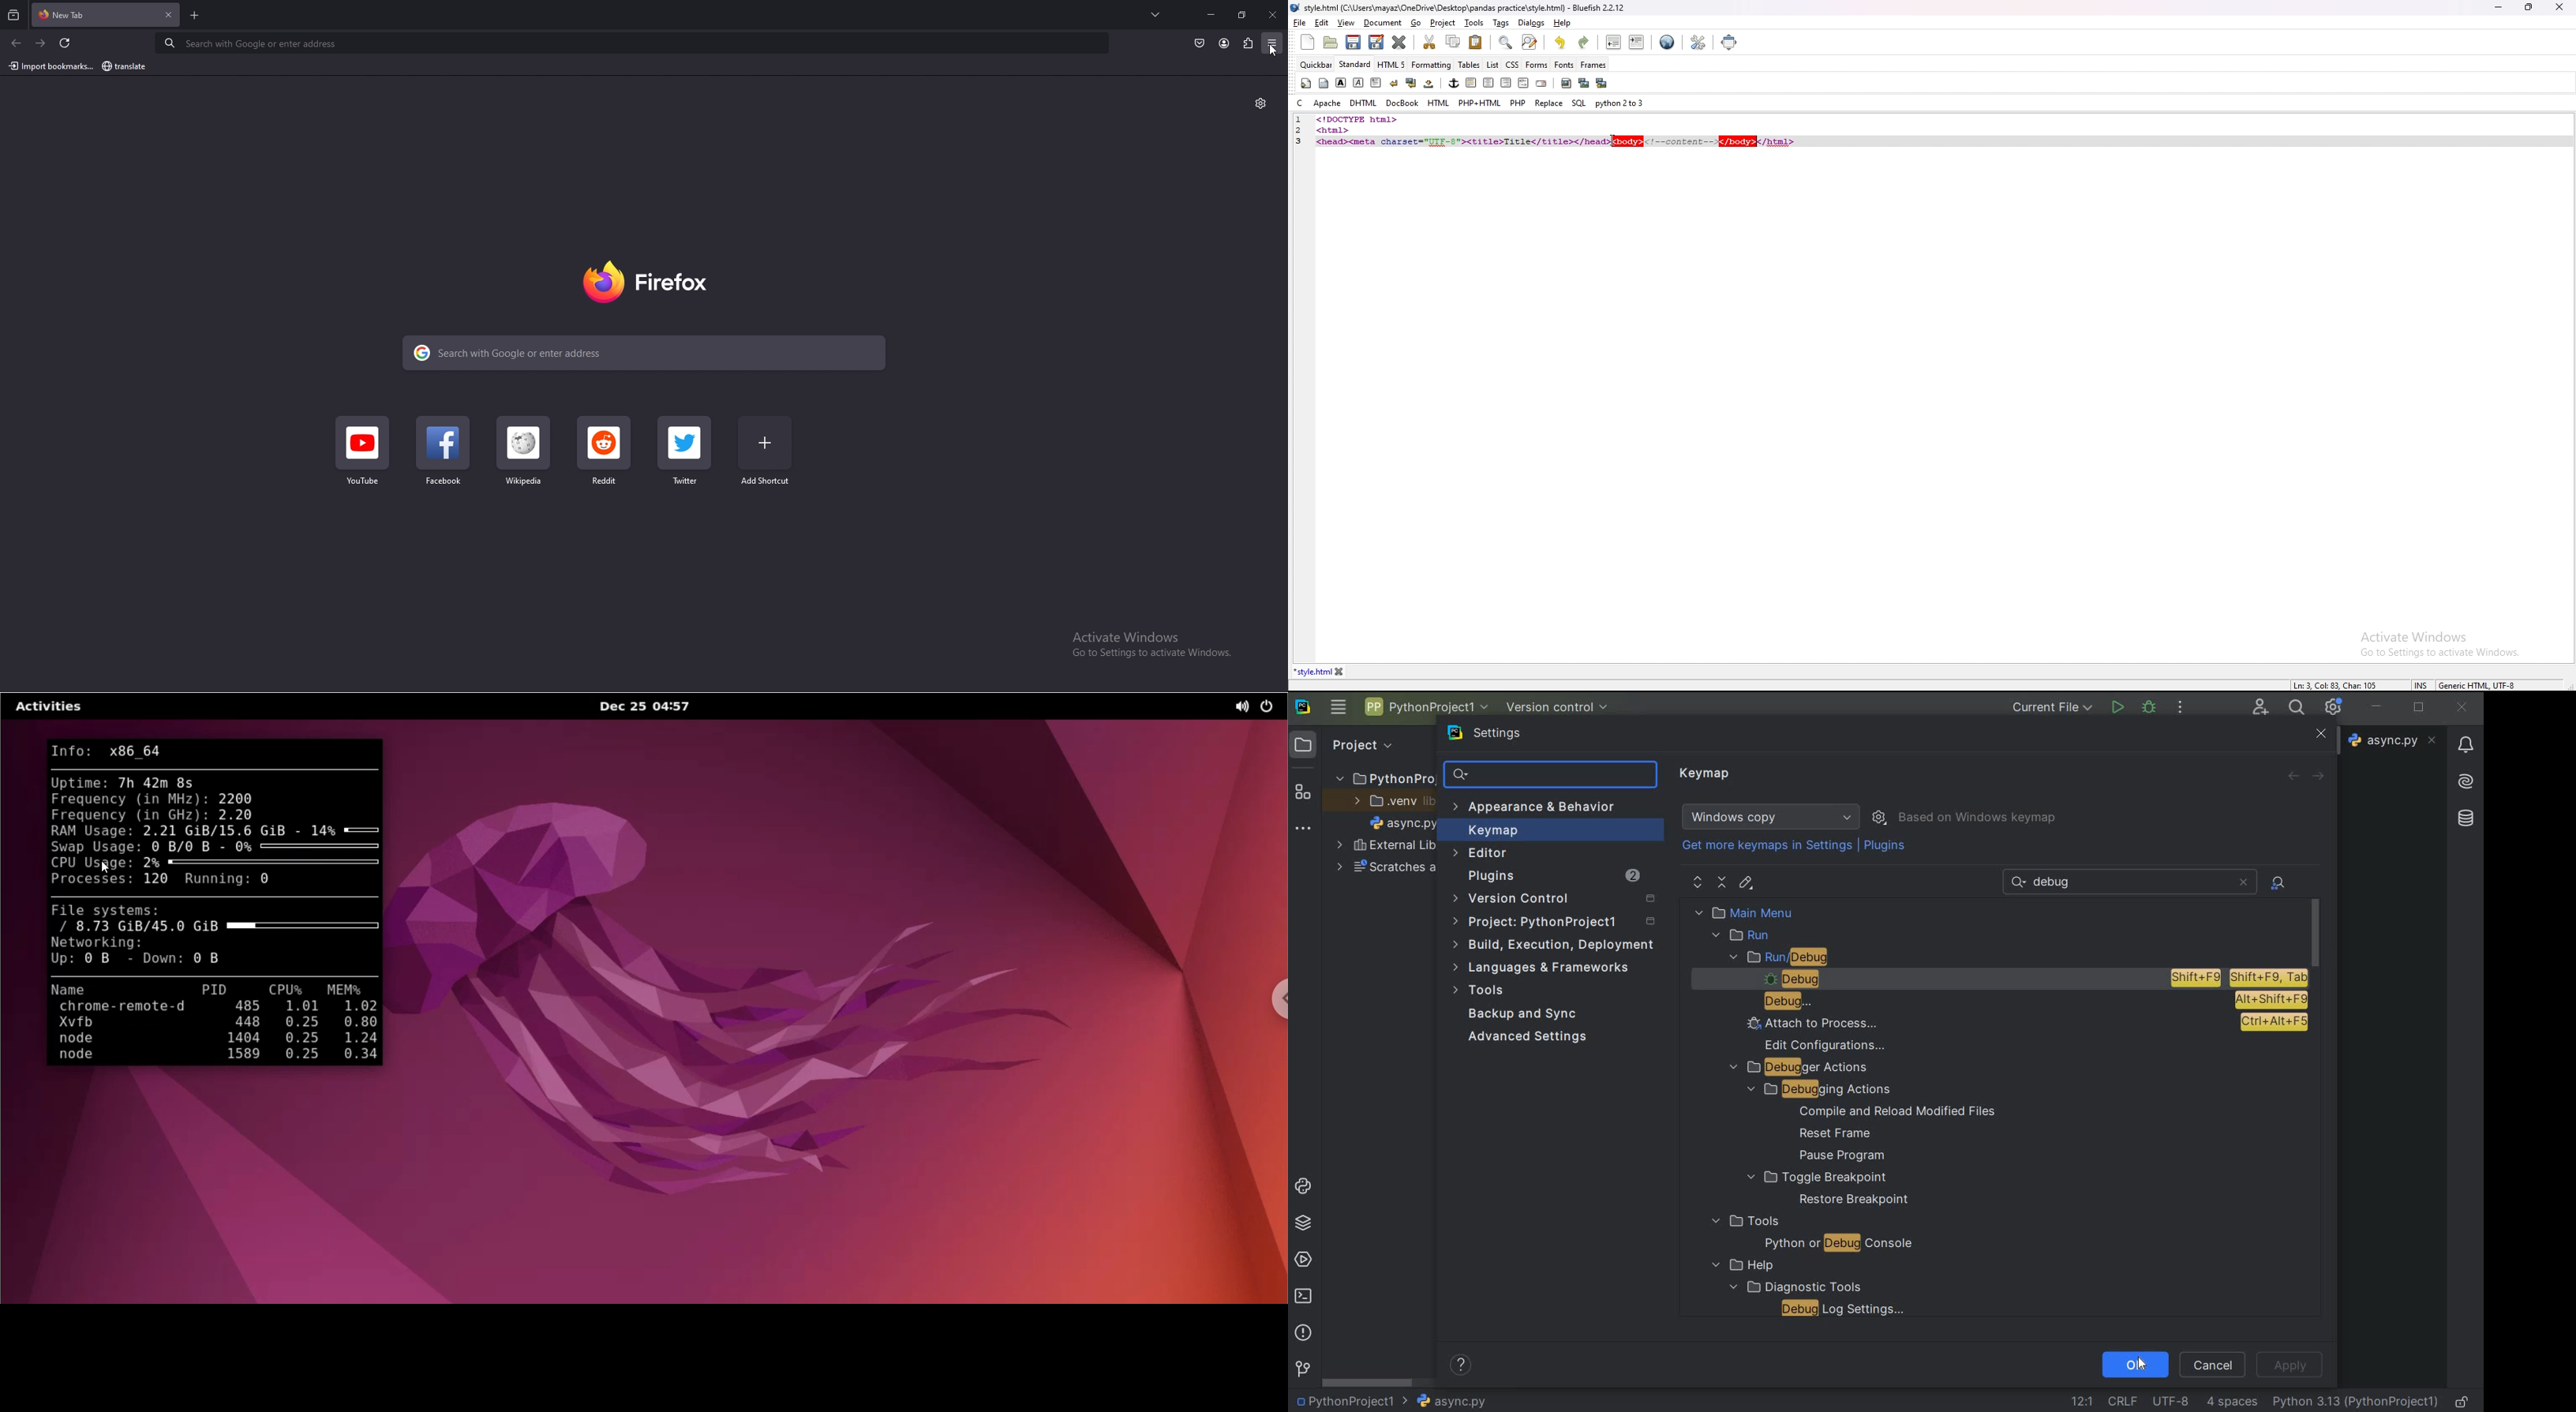  What do you see at coordinates (2180, 708) in the screenshot?
I see `more actions` at bounding box center [2180, 708].